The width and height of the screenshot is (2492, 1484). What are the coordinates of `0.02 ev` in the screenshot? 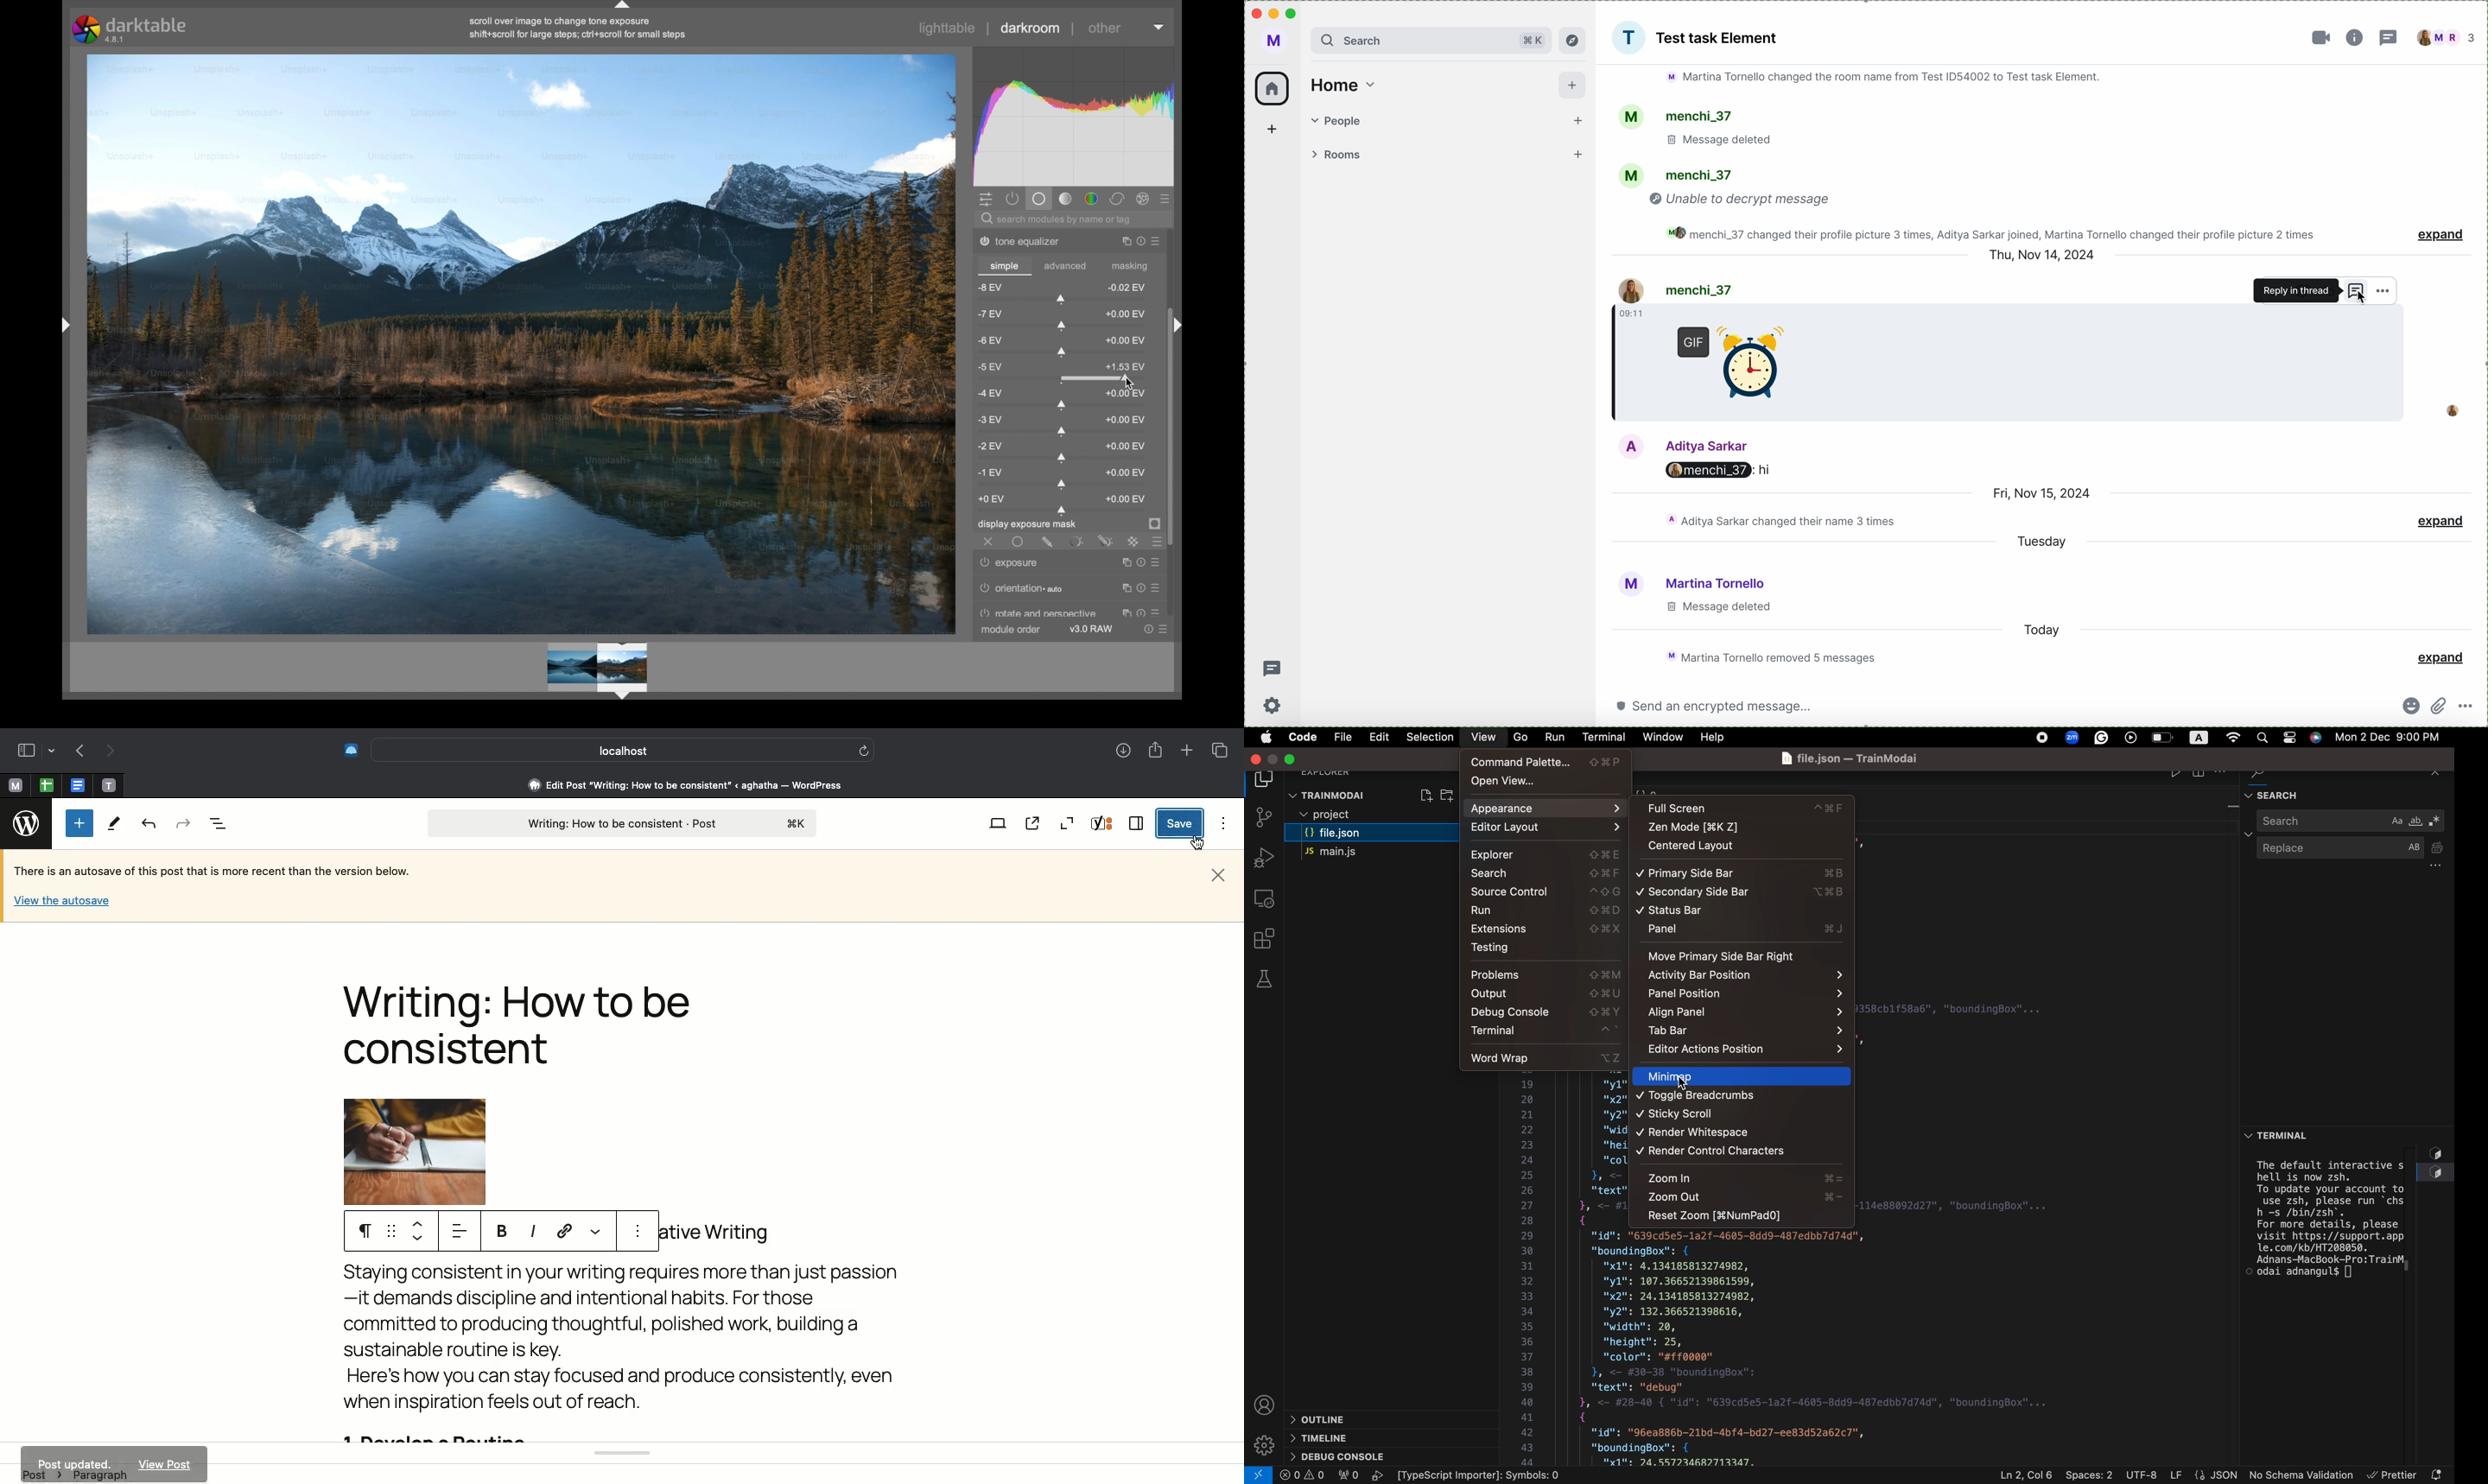 It's located at (1127, 288).